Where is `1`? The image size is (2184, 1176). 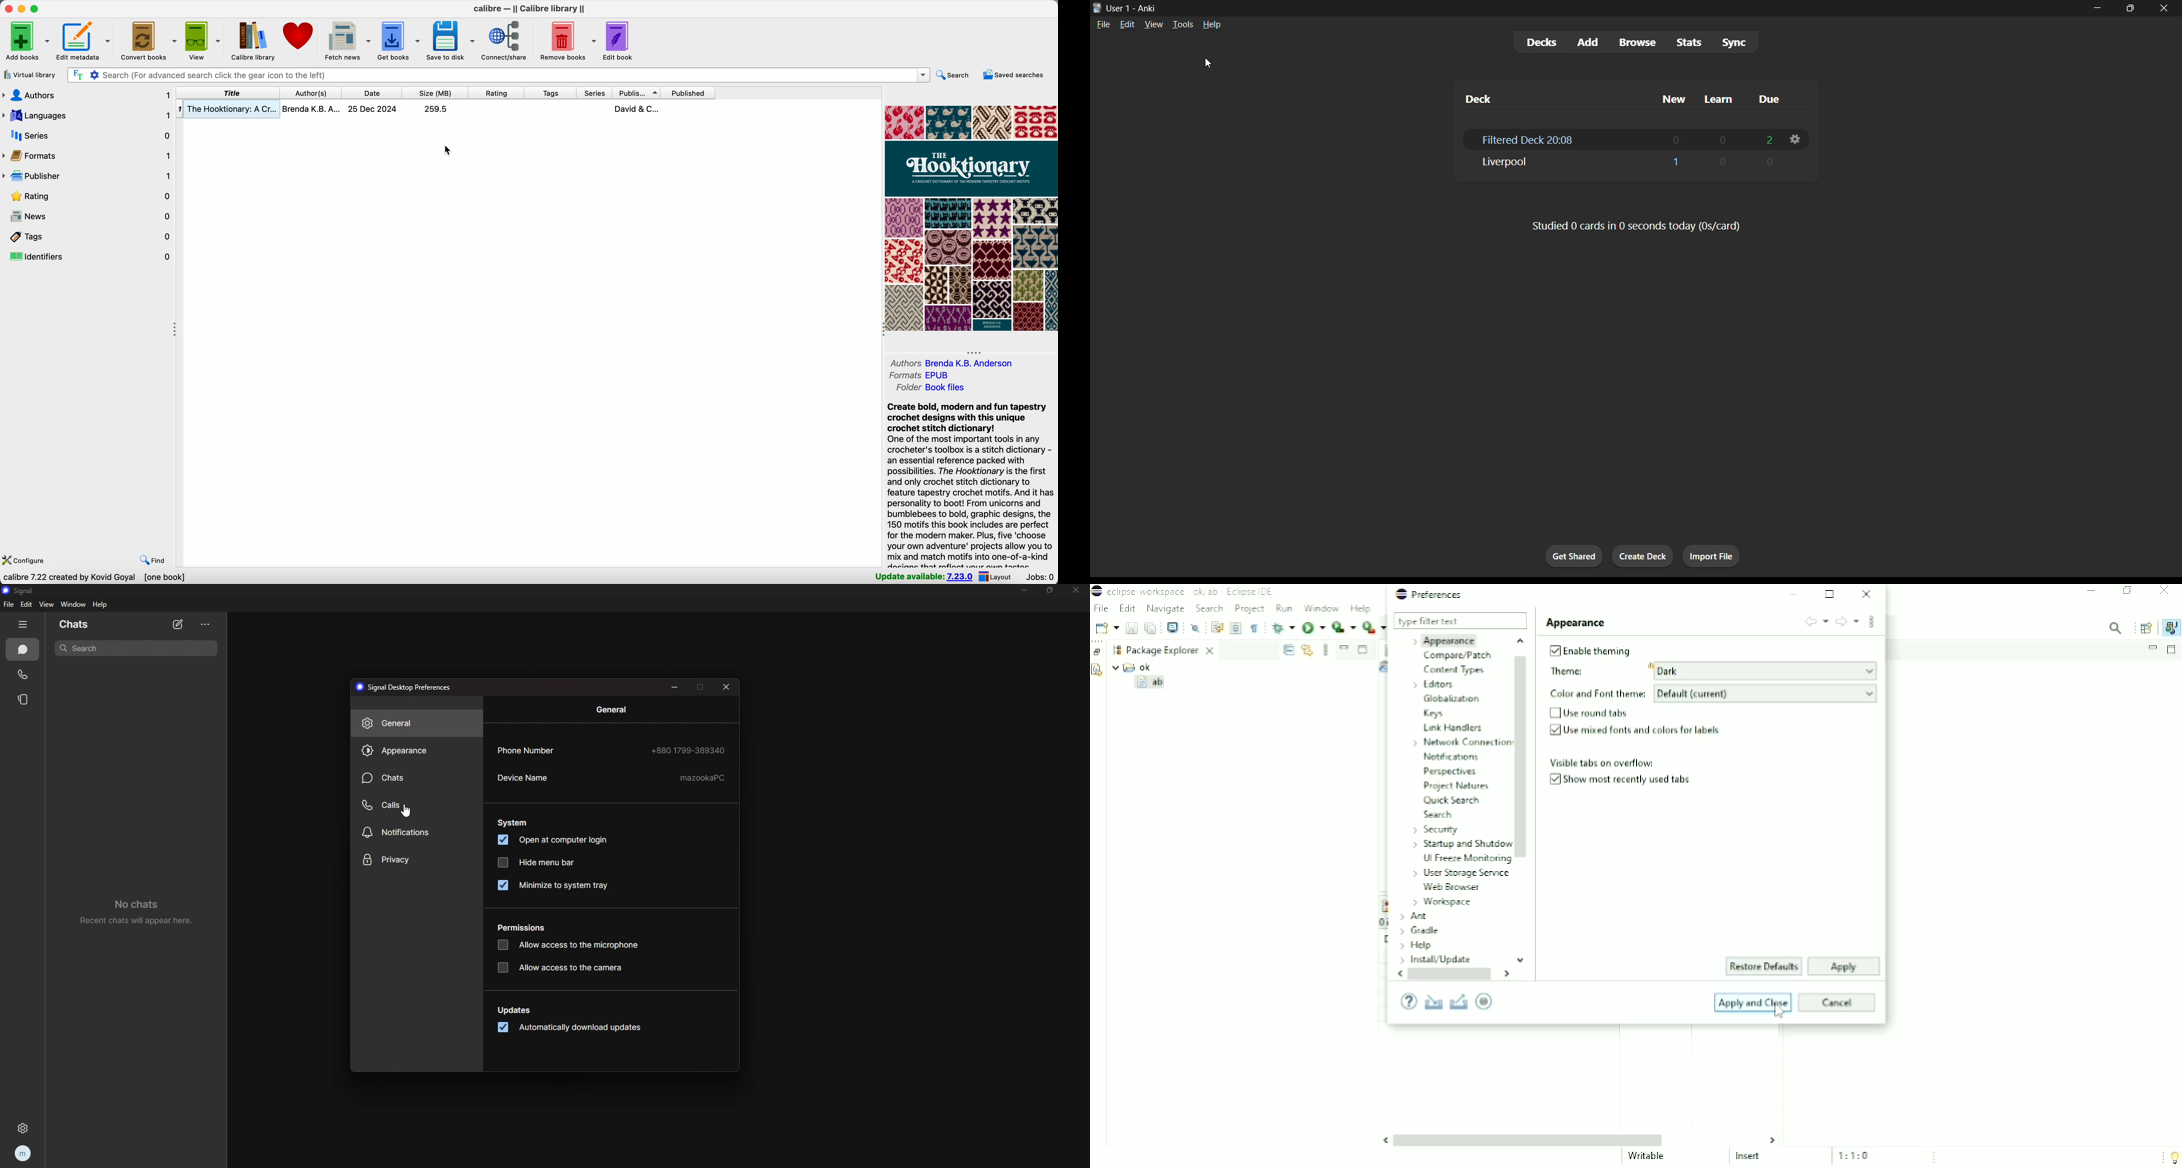
1 is located at coordinates (1677, 140).